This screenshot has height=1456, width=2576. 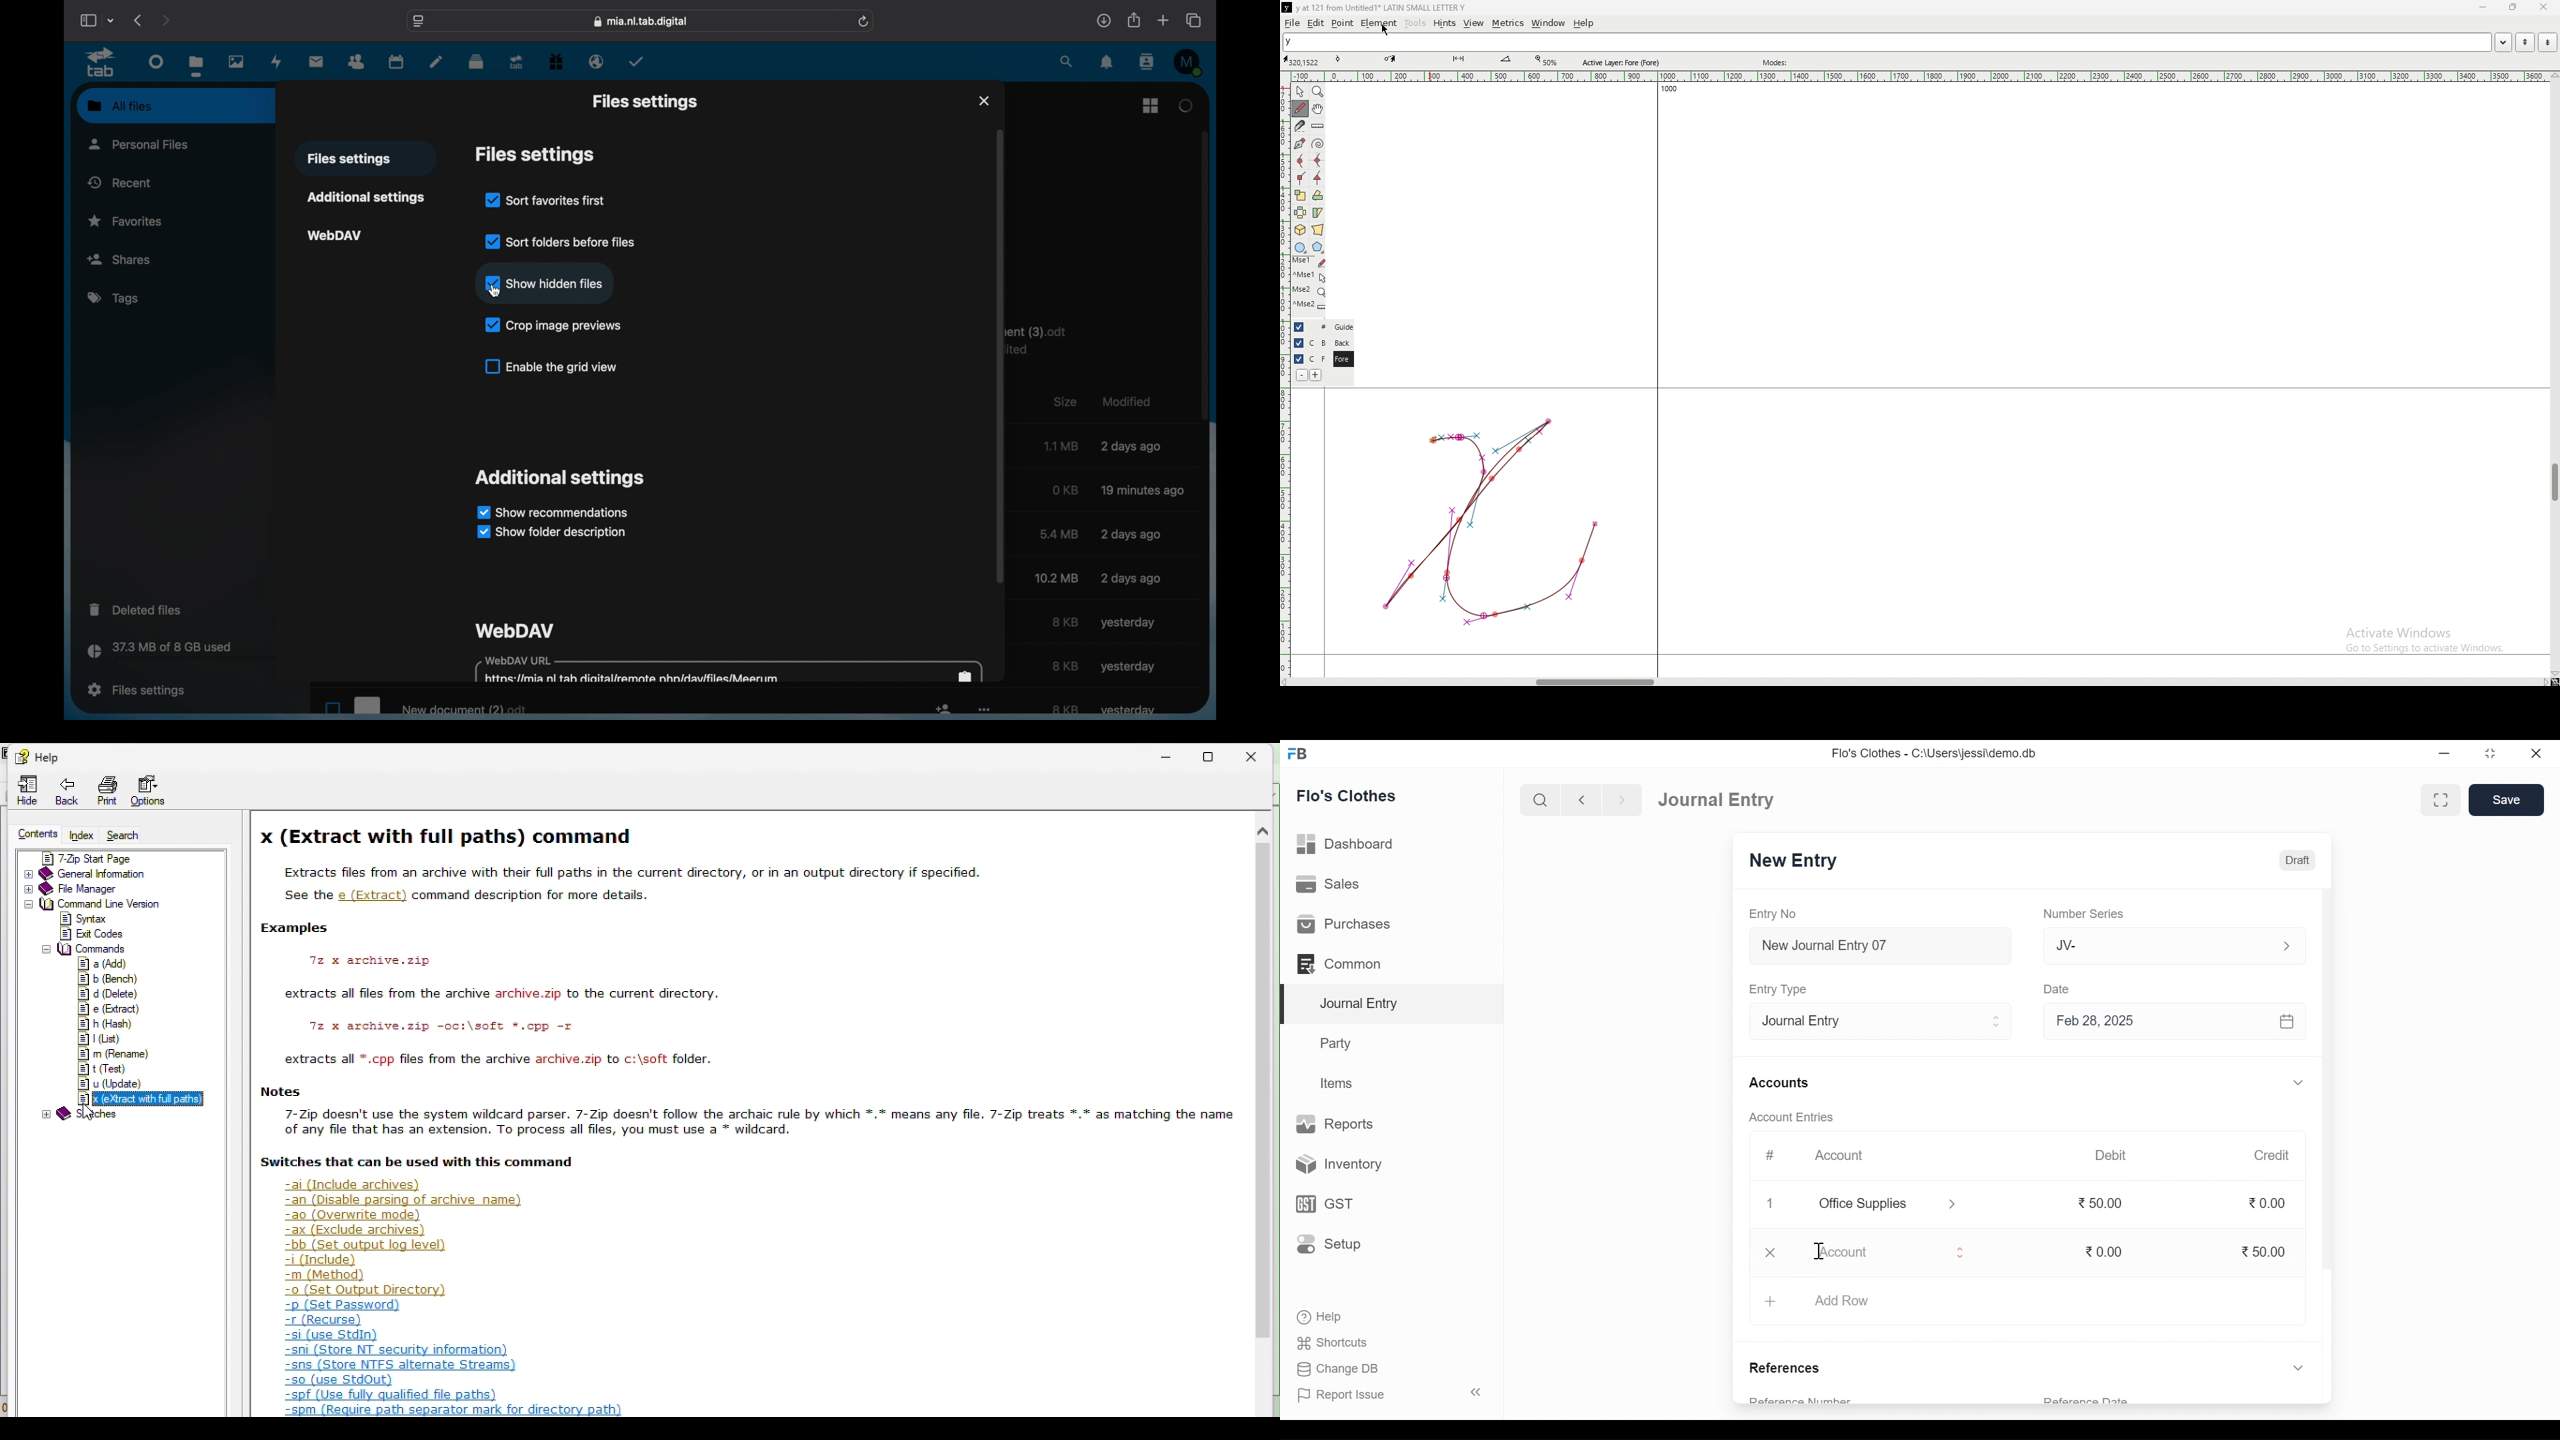 I want to click on mse 2, so click(x=1309, y=291).